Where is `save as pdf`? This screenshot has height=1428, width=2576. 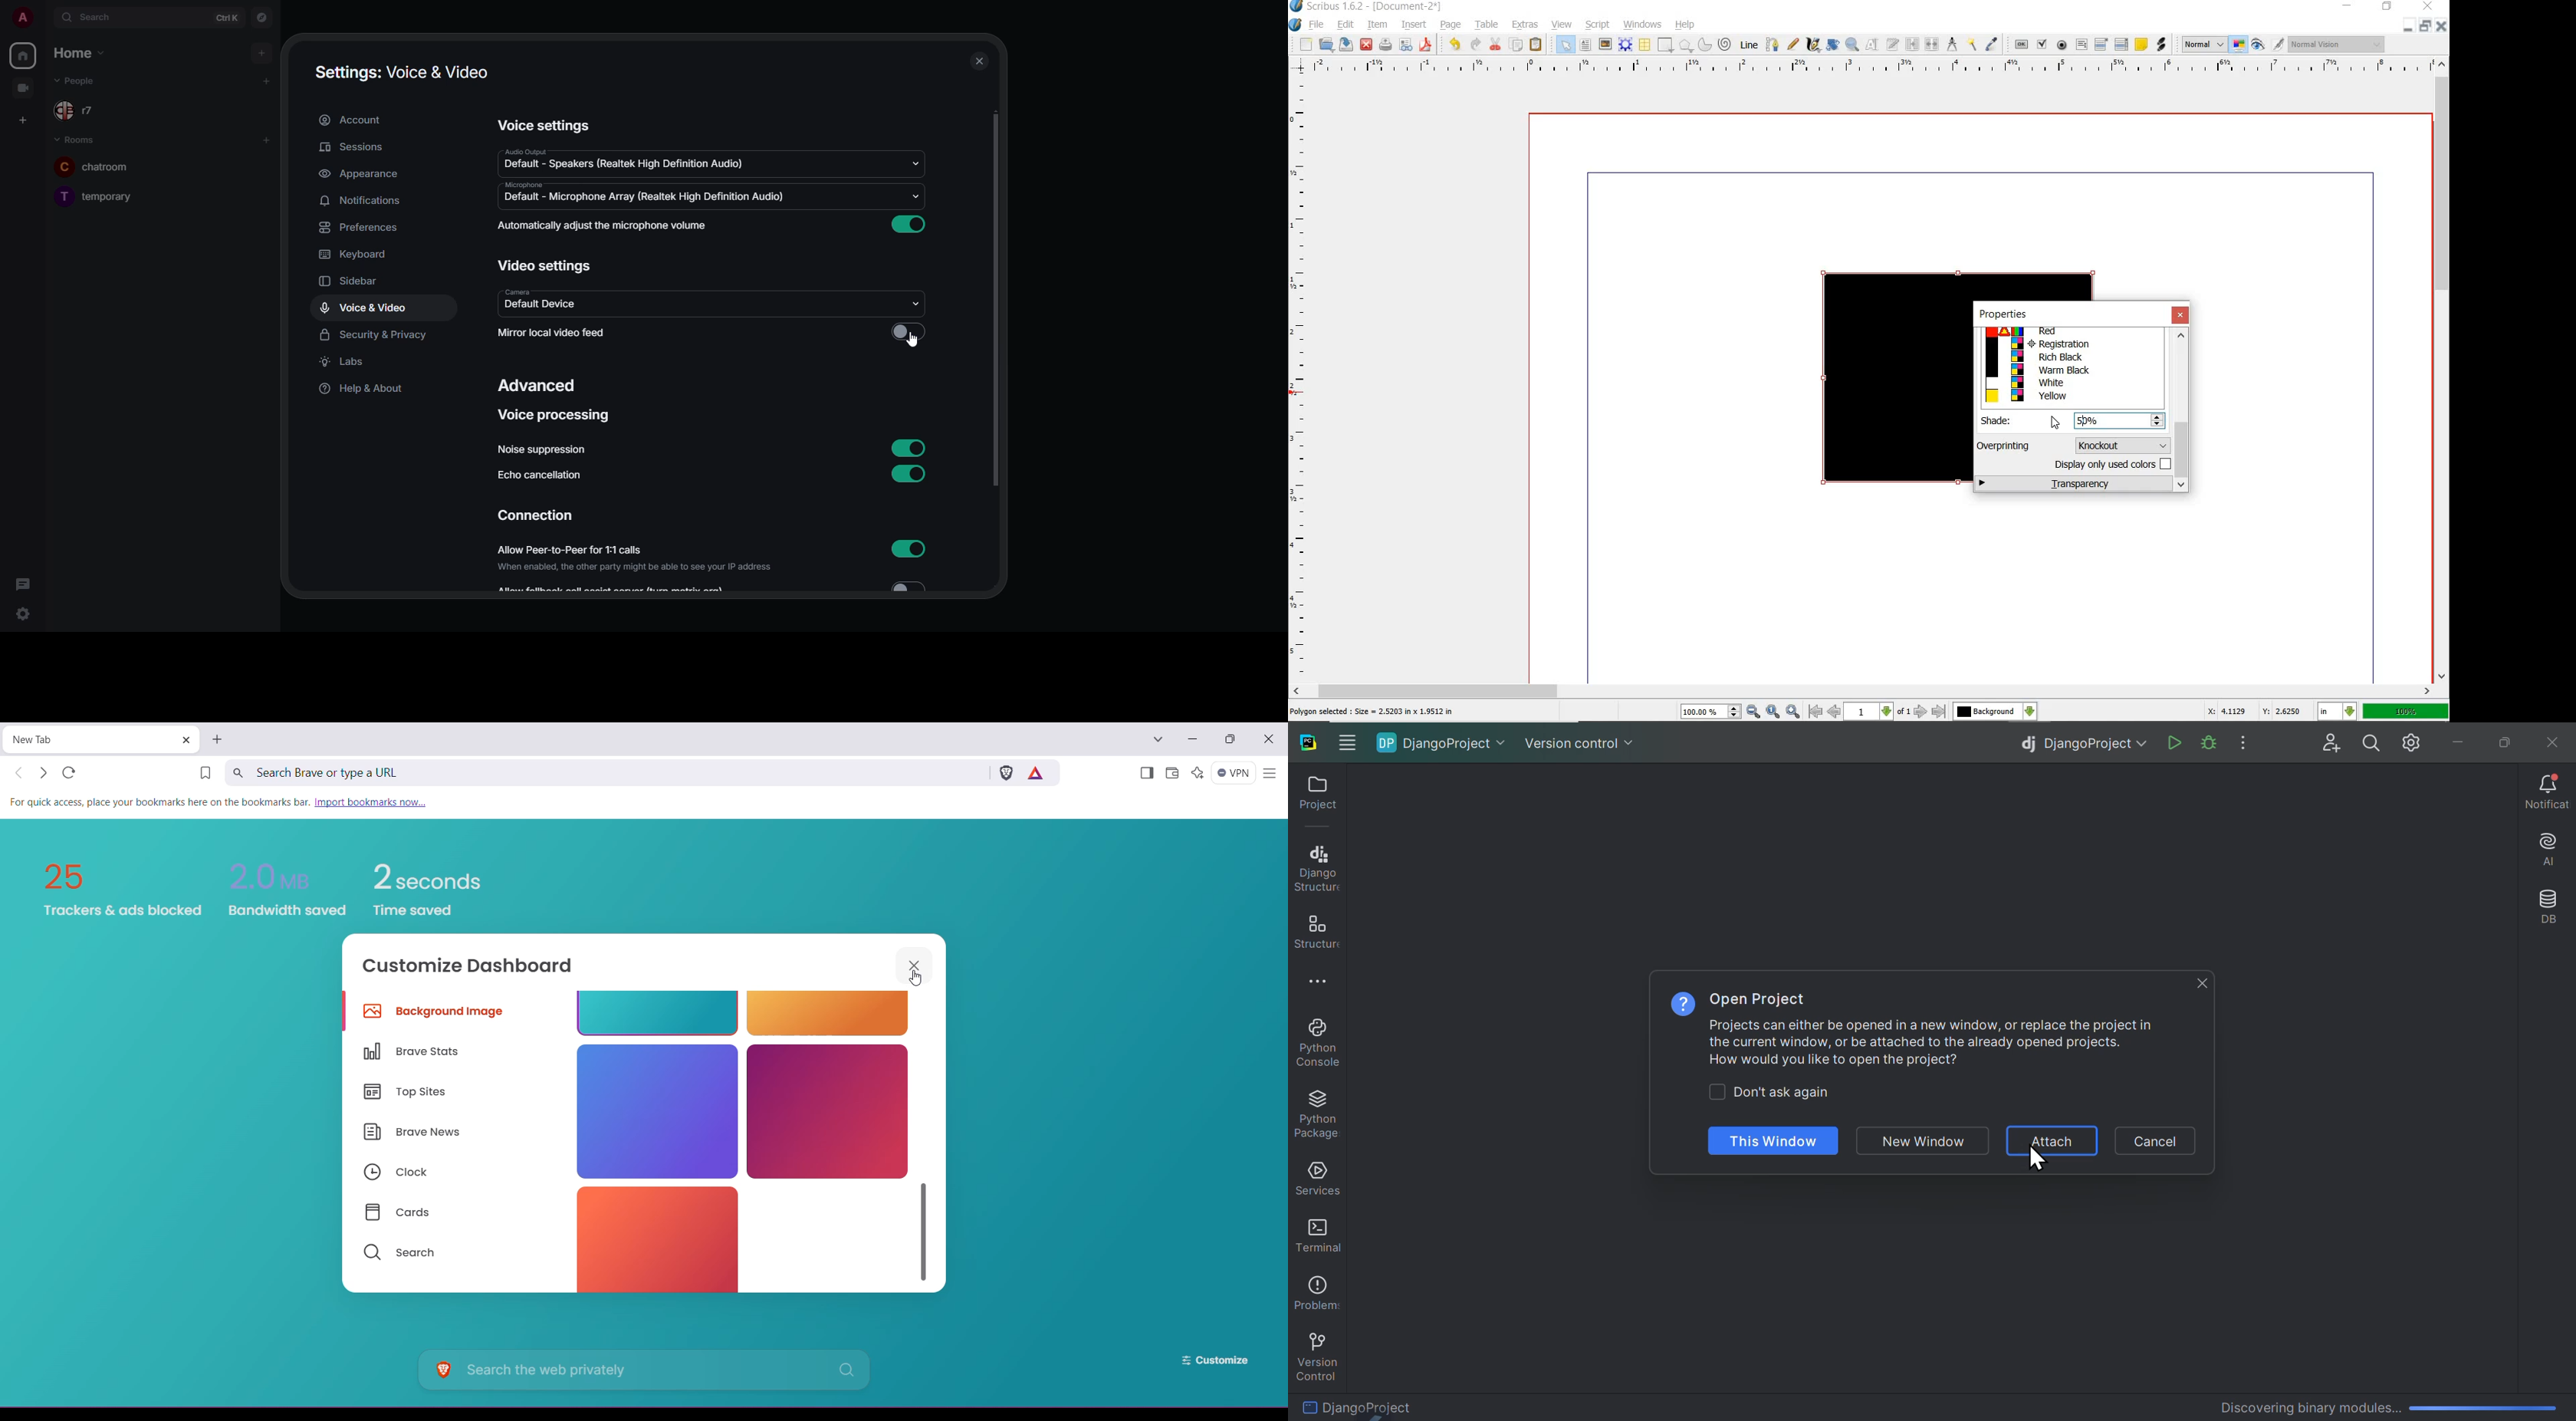 save as pdf is located at coordinates (1427, 45).